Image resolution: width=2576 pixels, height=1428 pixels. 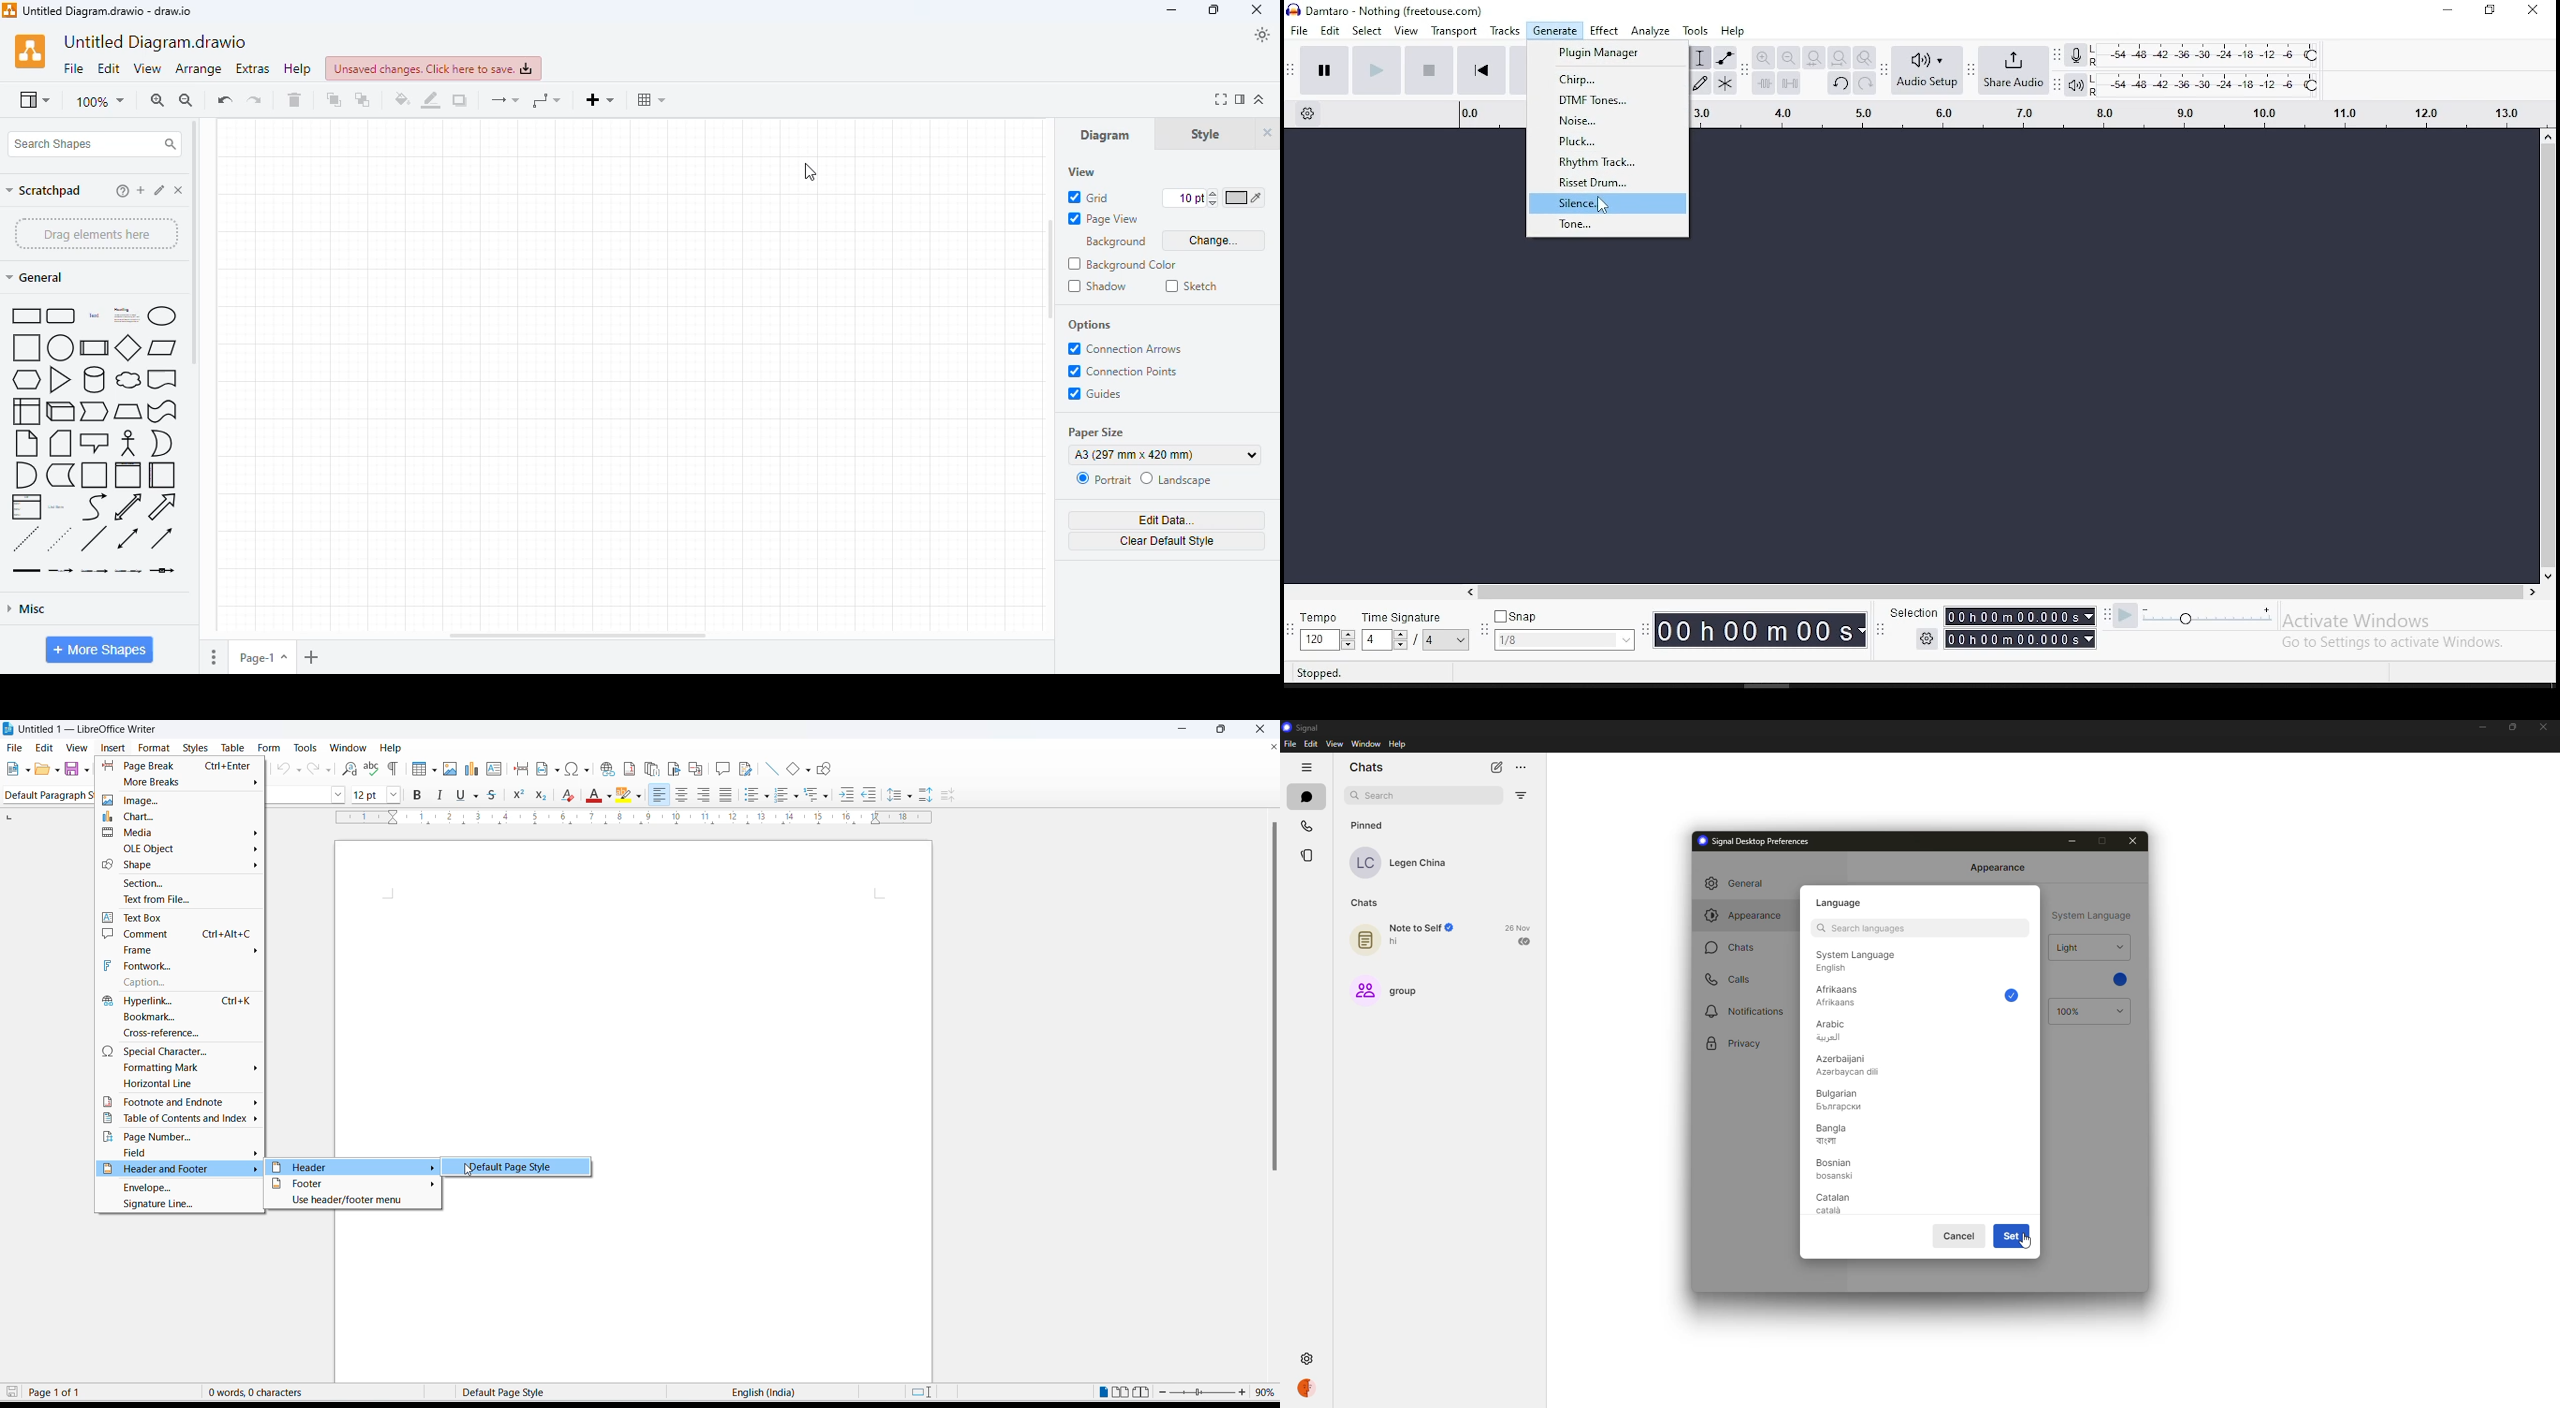 I want to click on arrange, so click(x=199, y=69).